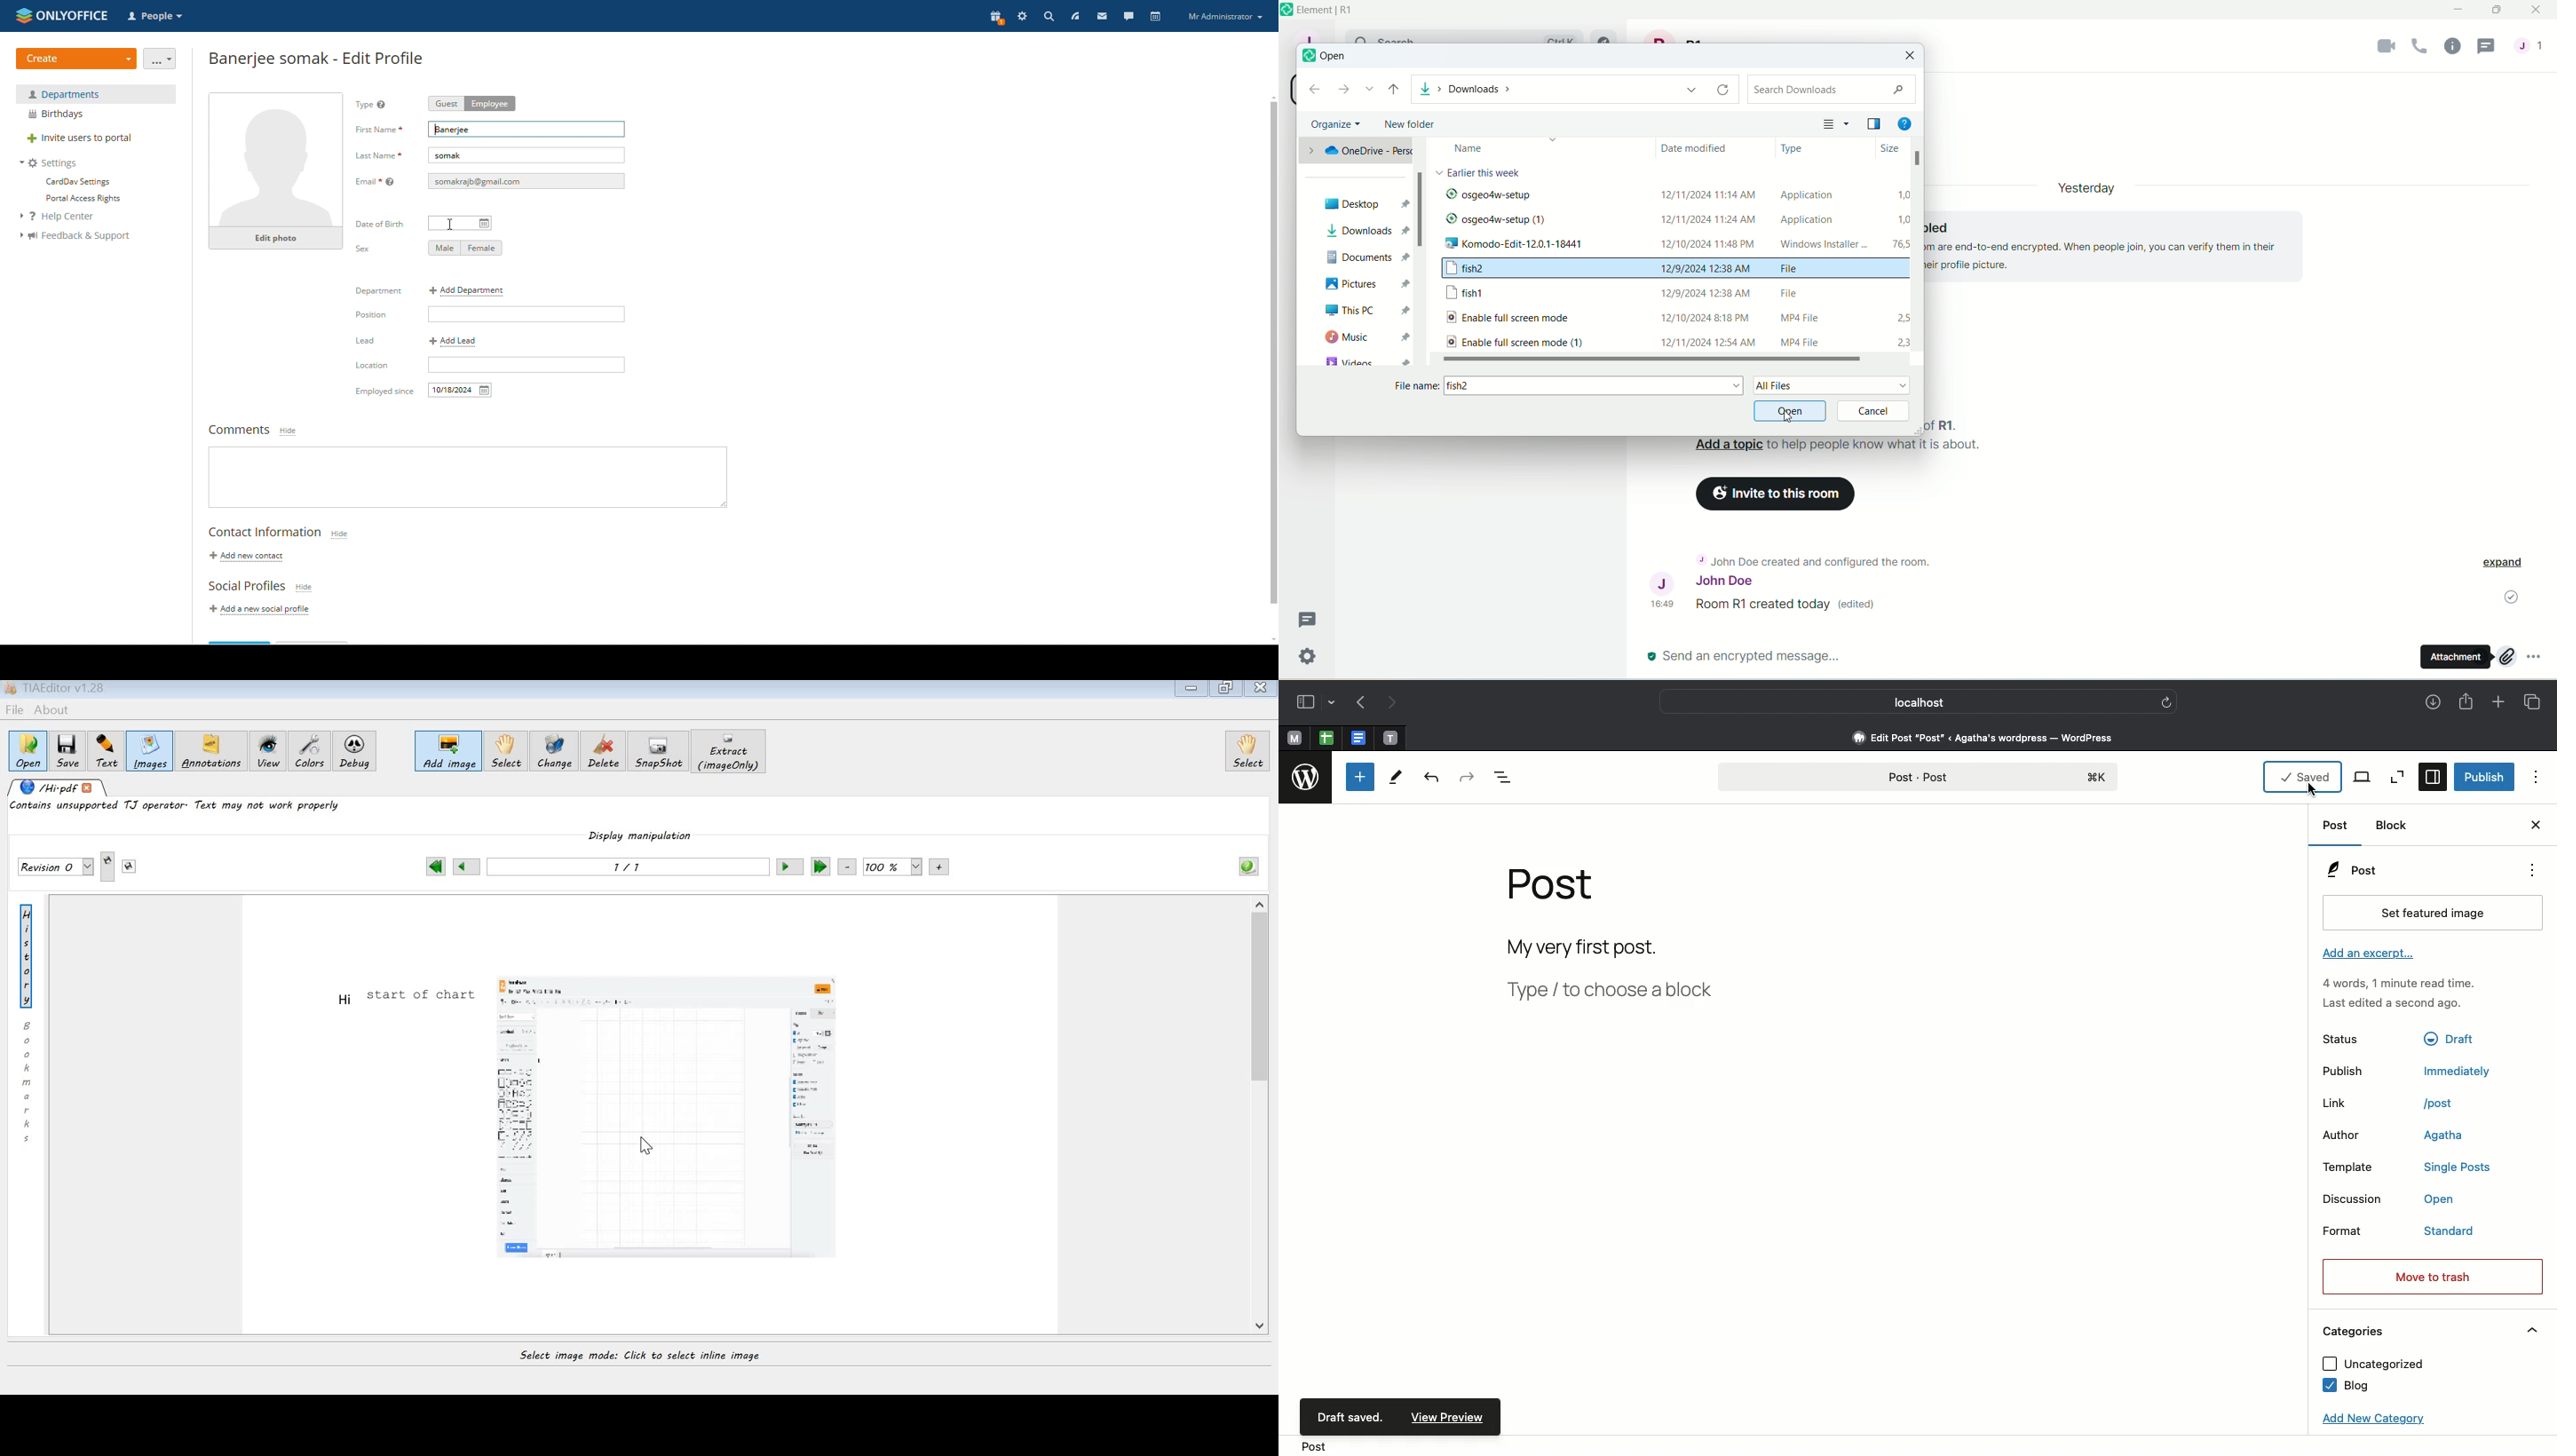 The image size is (2576, 1456). Describe the element at coordinates (1362, 362) in the screenshot. I see `Videos ` at that location.